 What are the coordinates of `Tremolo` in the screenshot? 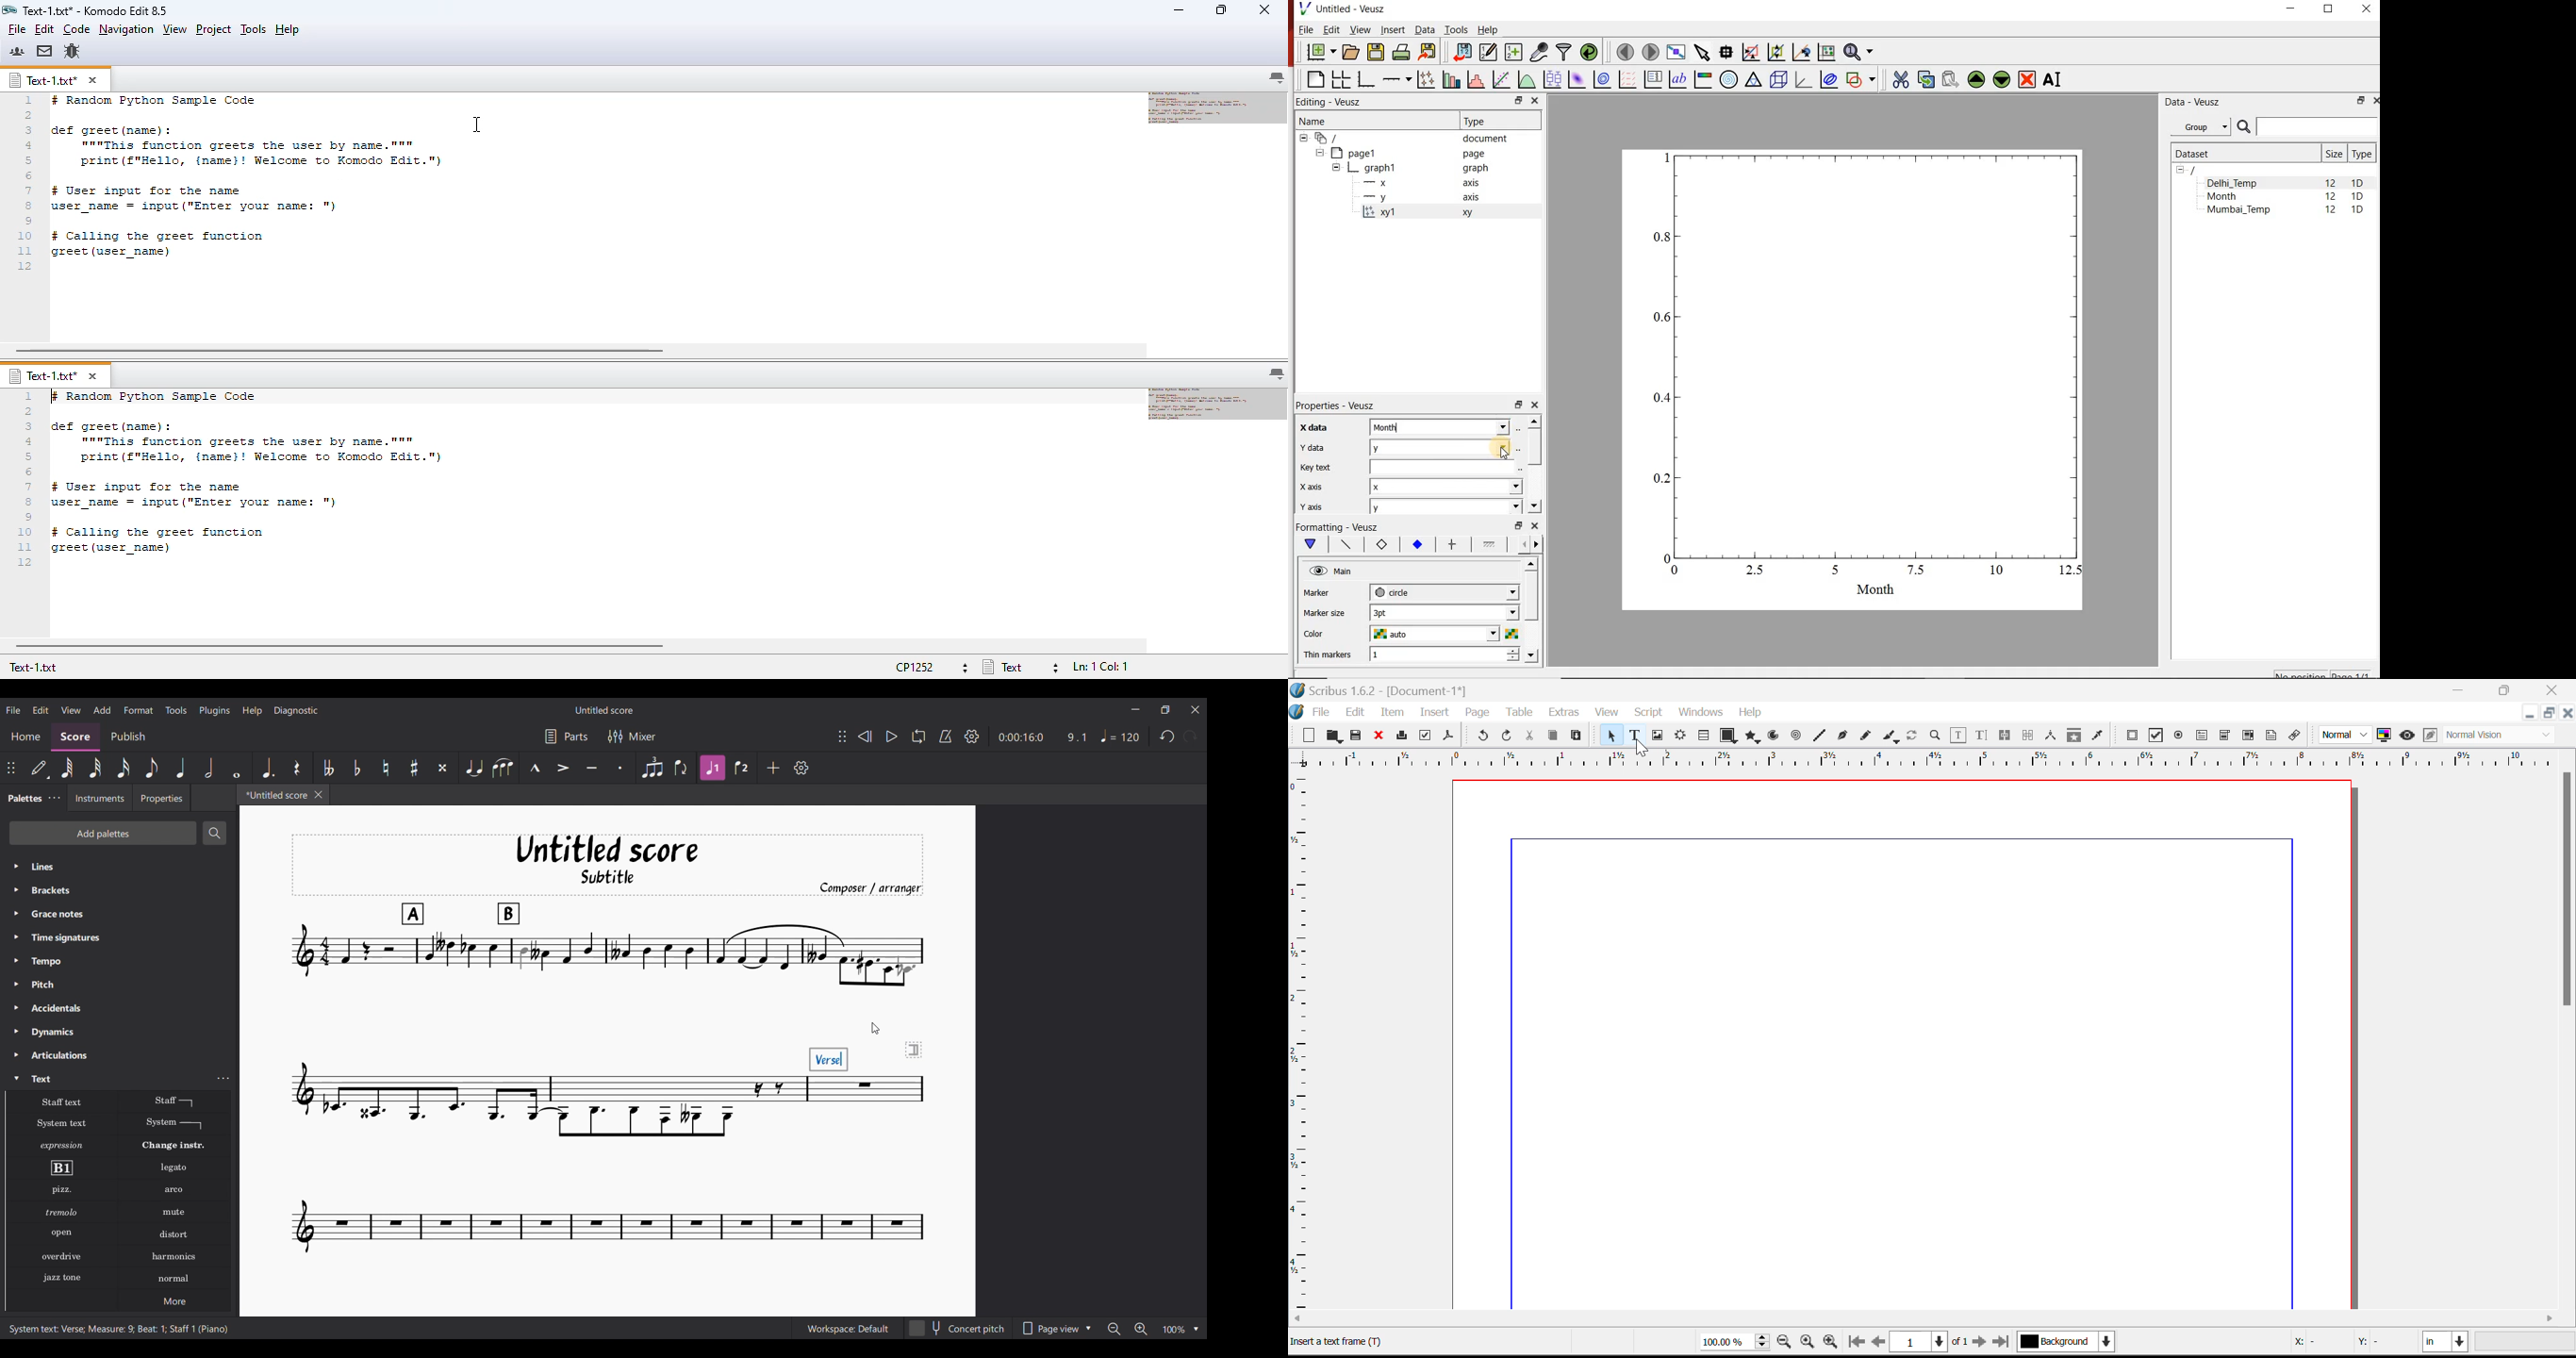 It's located at (62, 1212).